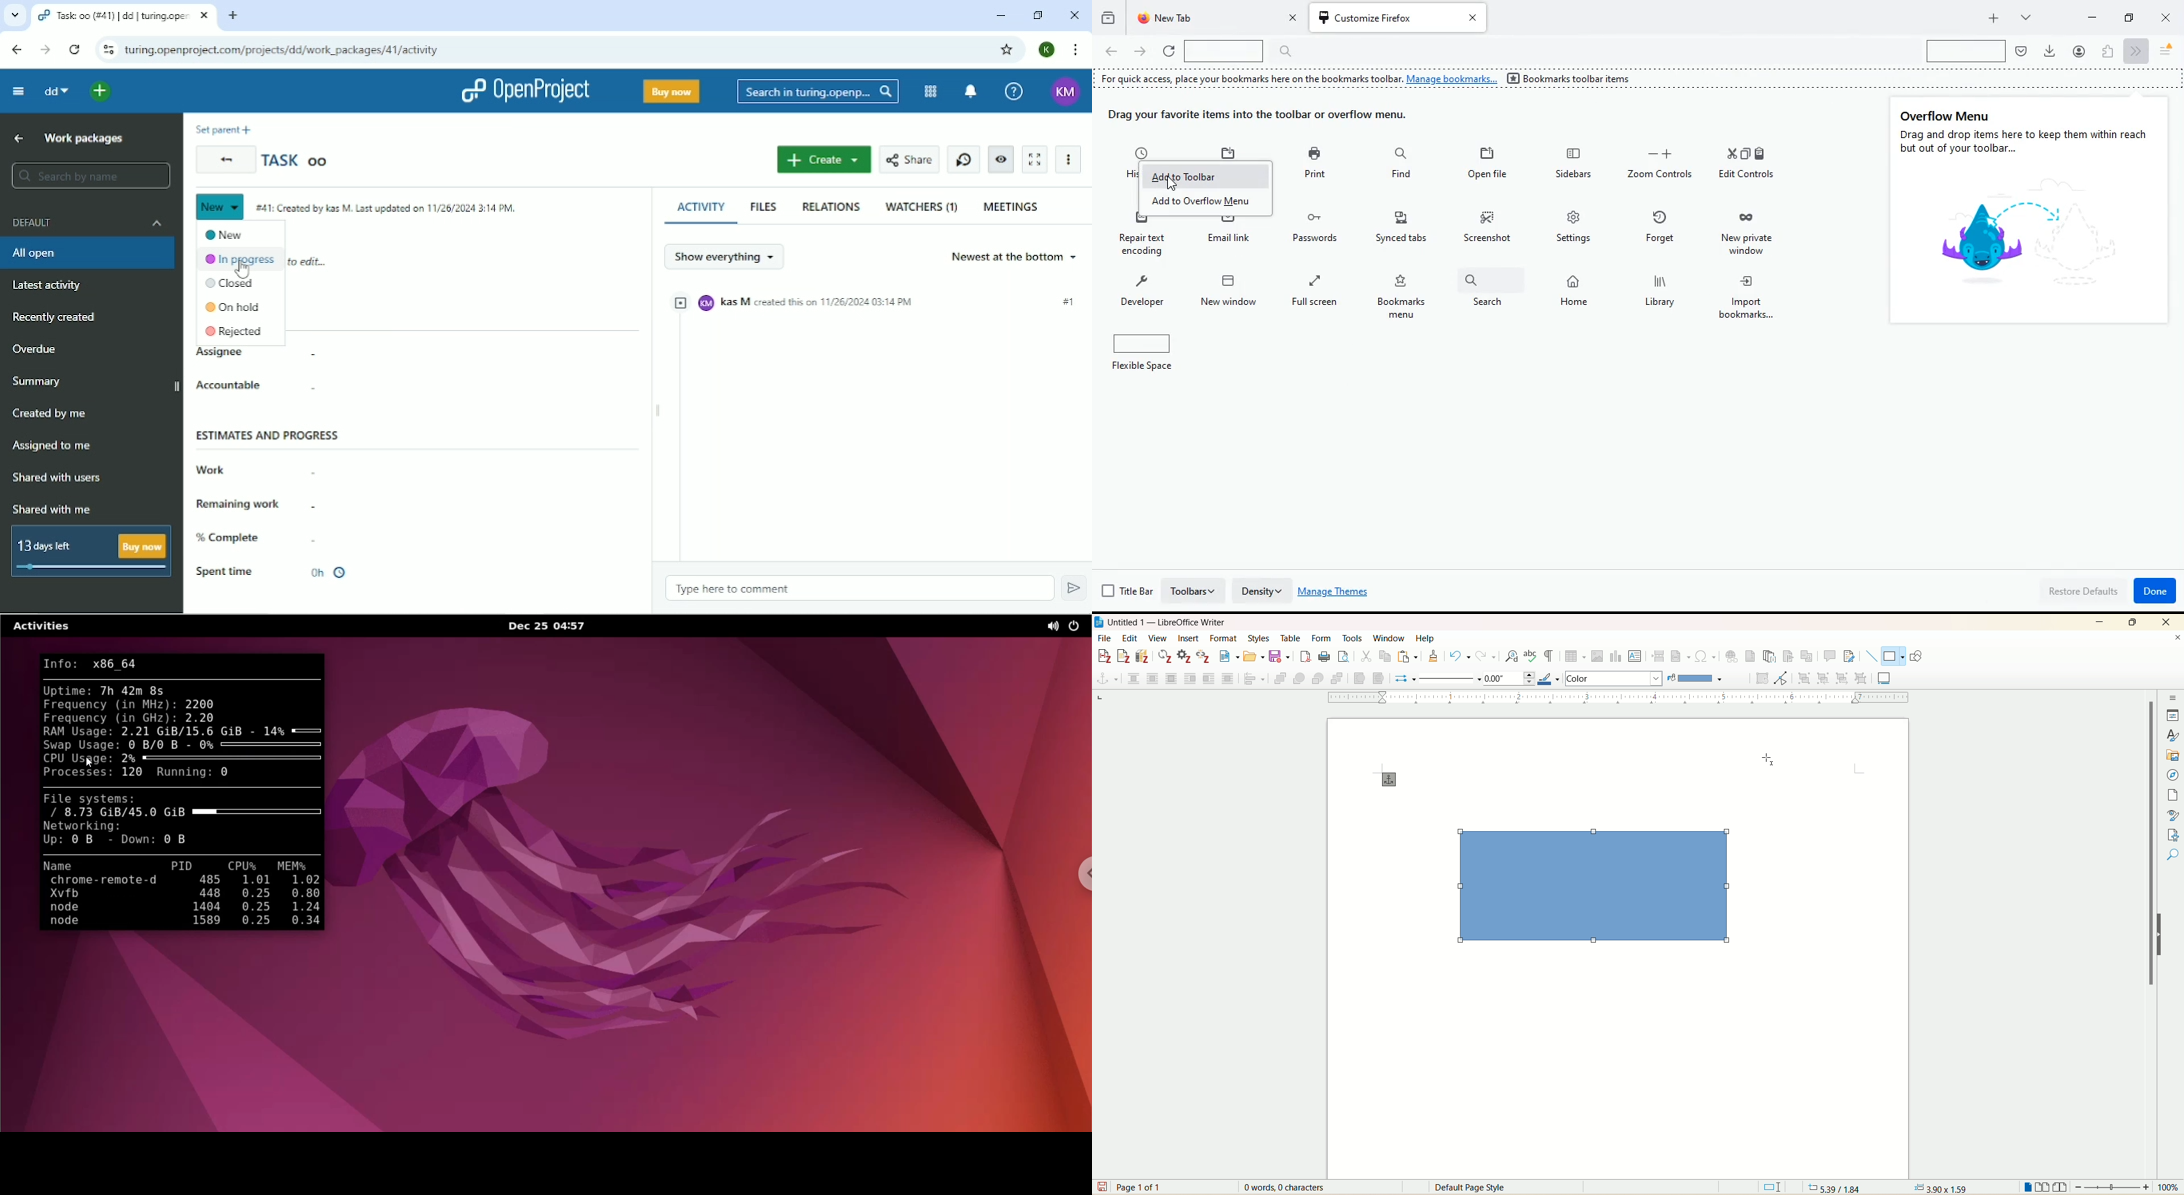 Image resolution: width=2184 pixels, height=1204 pixels. I want to click on passwords, so click(1318, 229).